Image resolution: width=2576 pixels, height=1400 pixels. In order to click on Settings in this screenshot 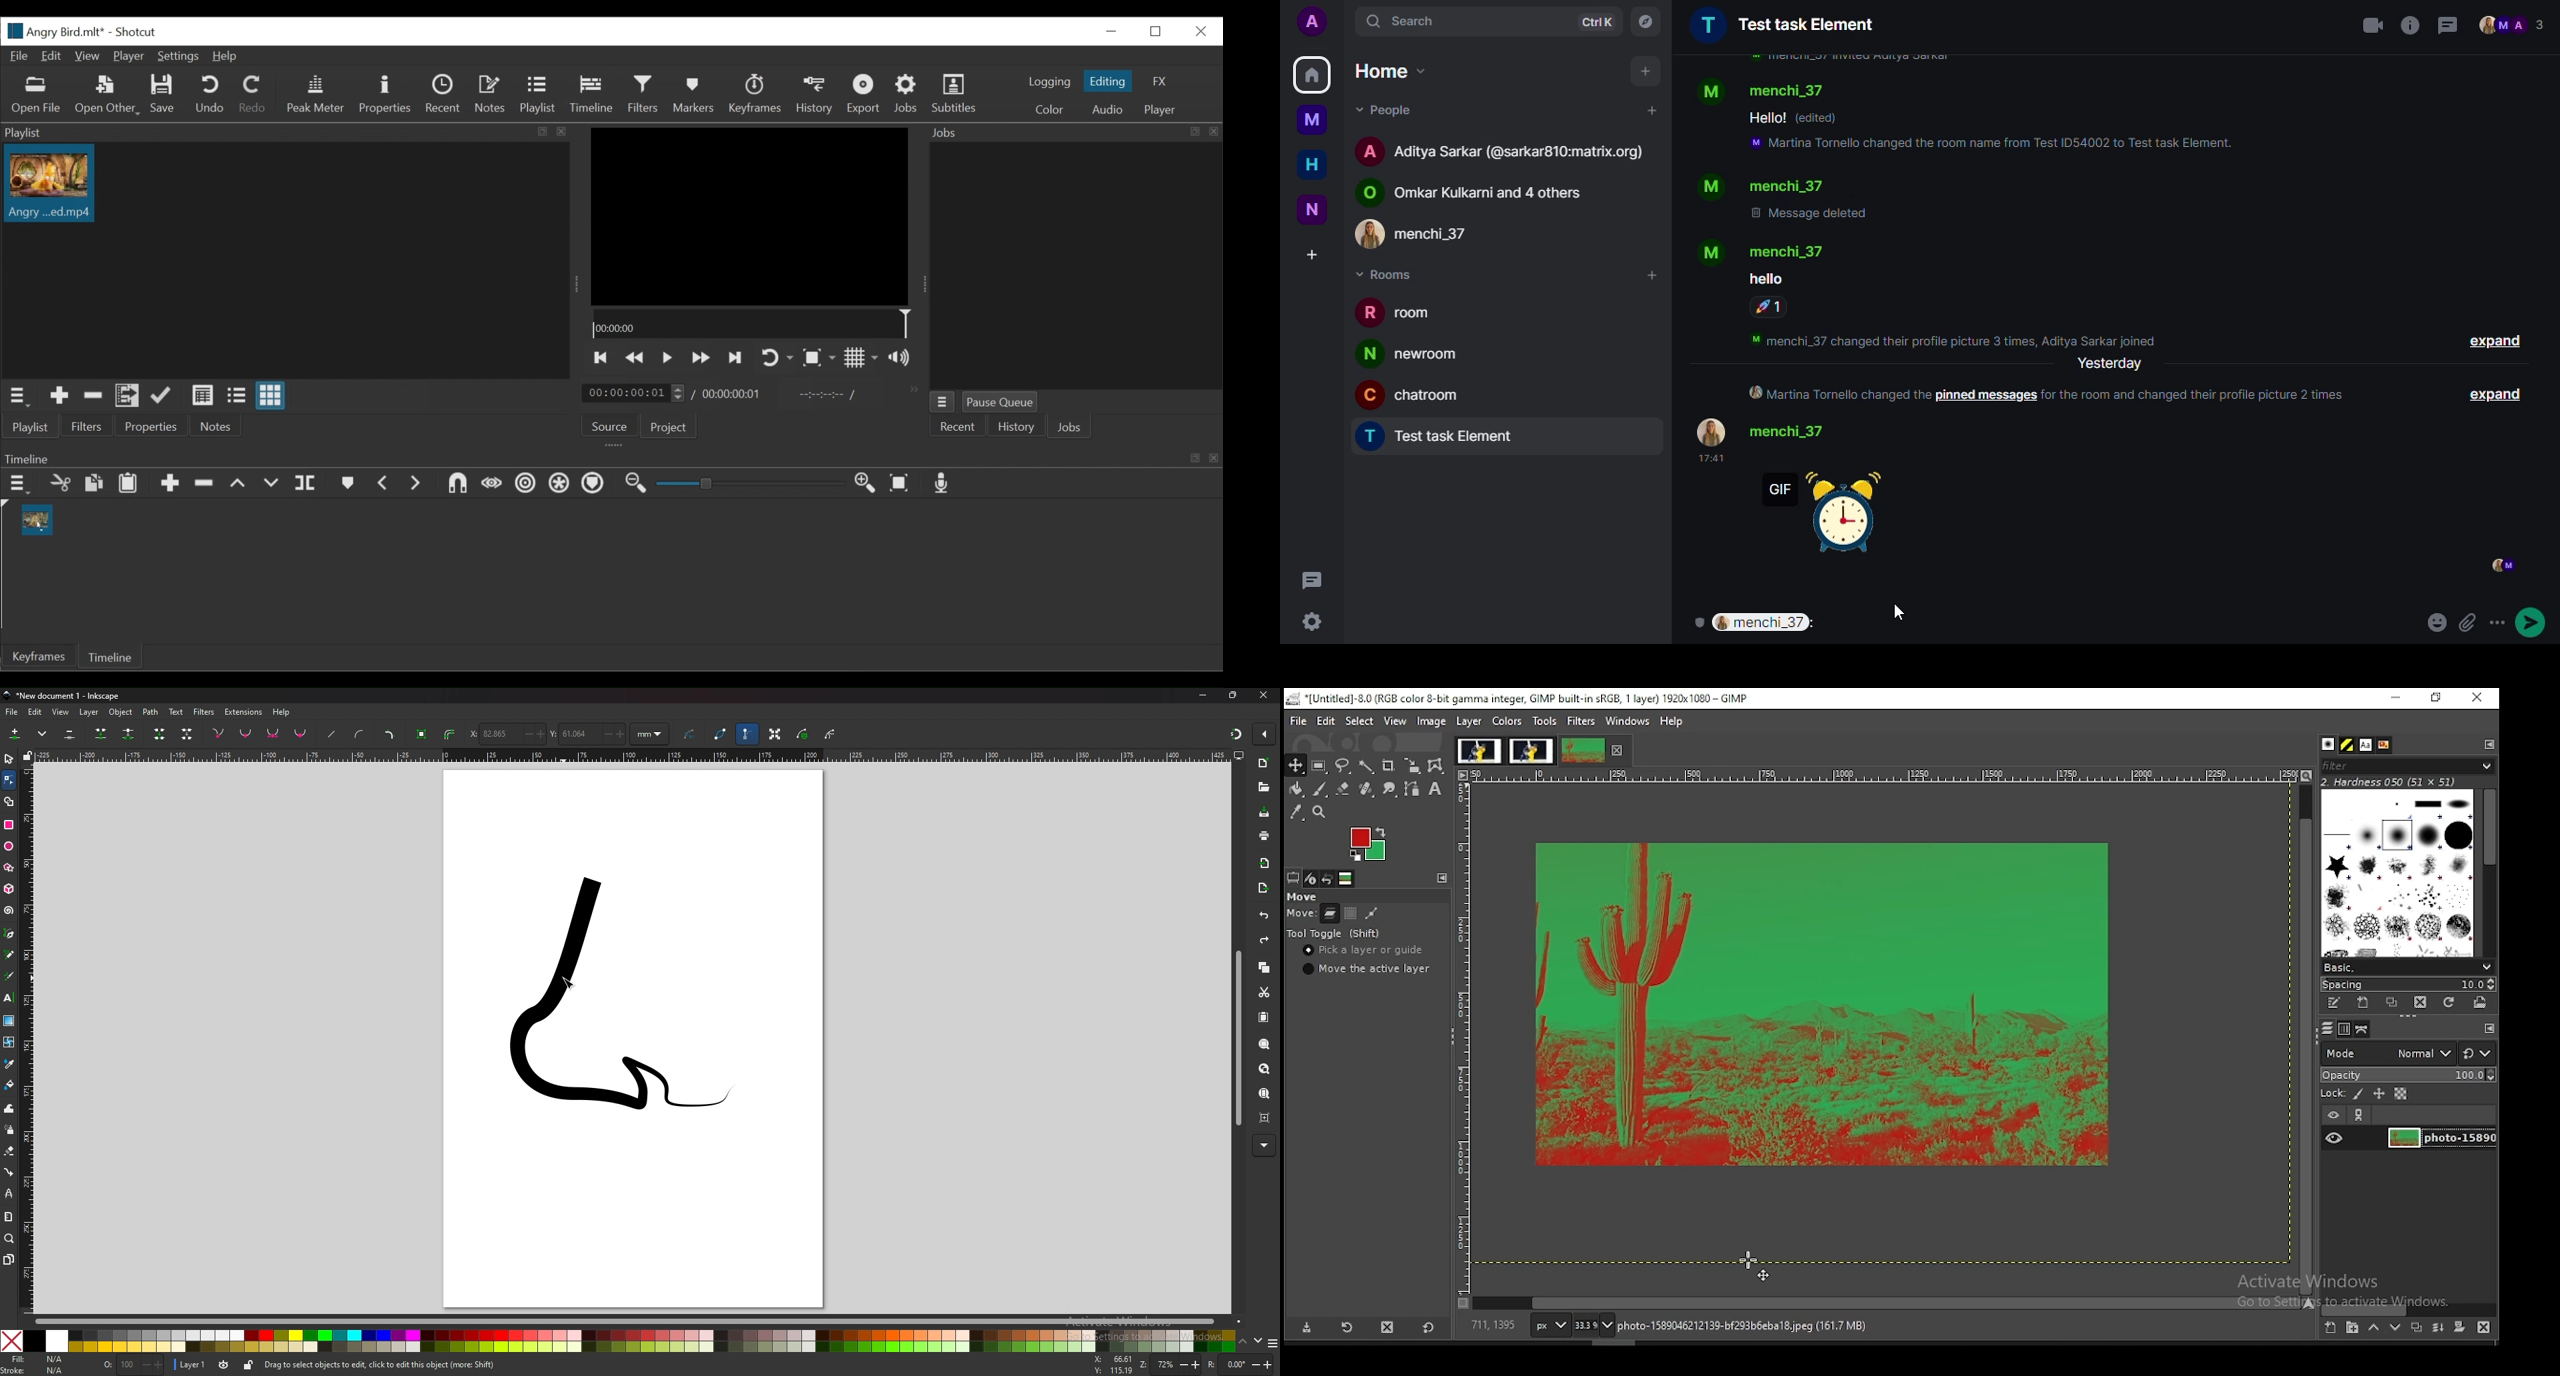, I will do `click(178, 56)`.